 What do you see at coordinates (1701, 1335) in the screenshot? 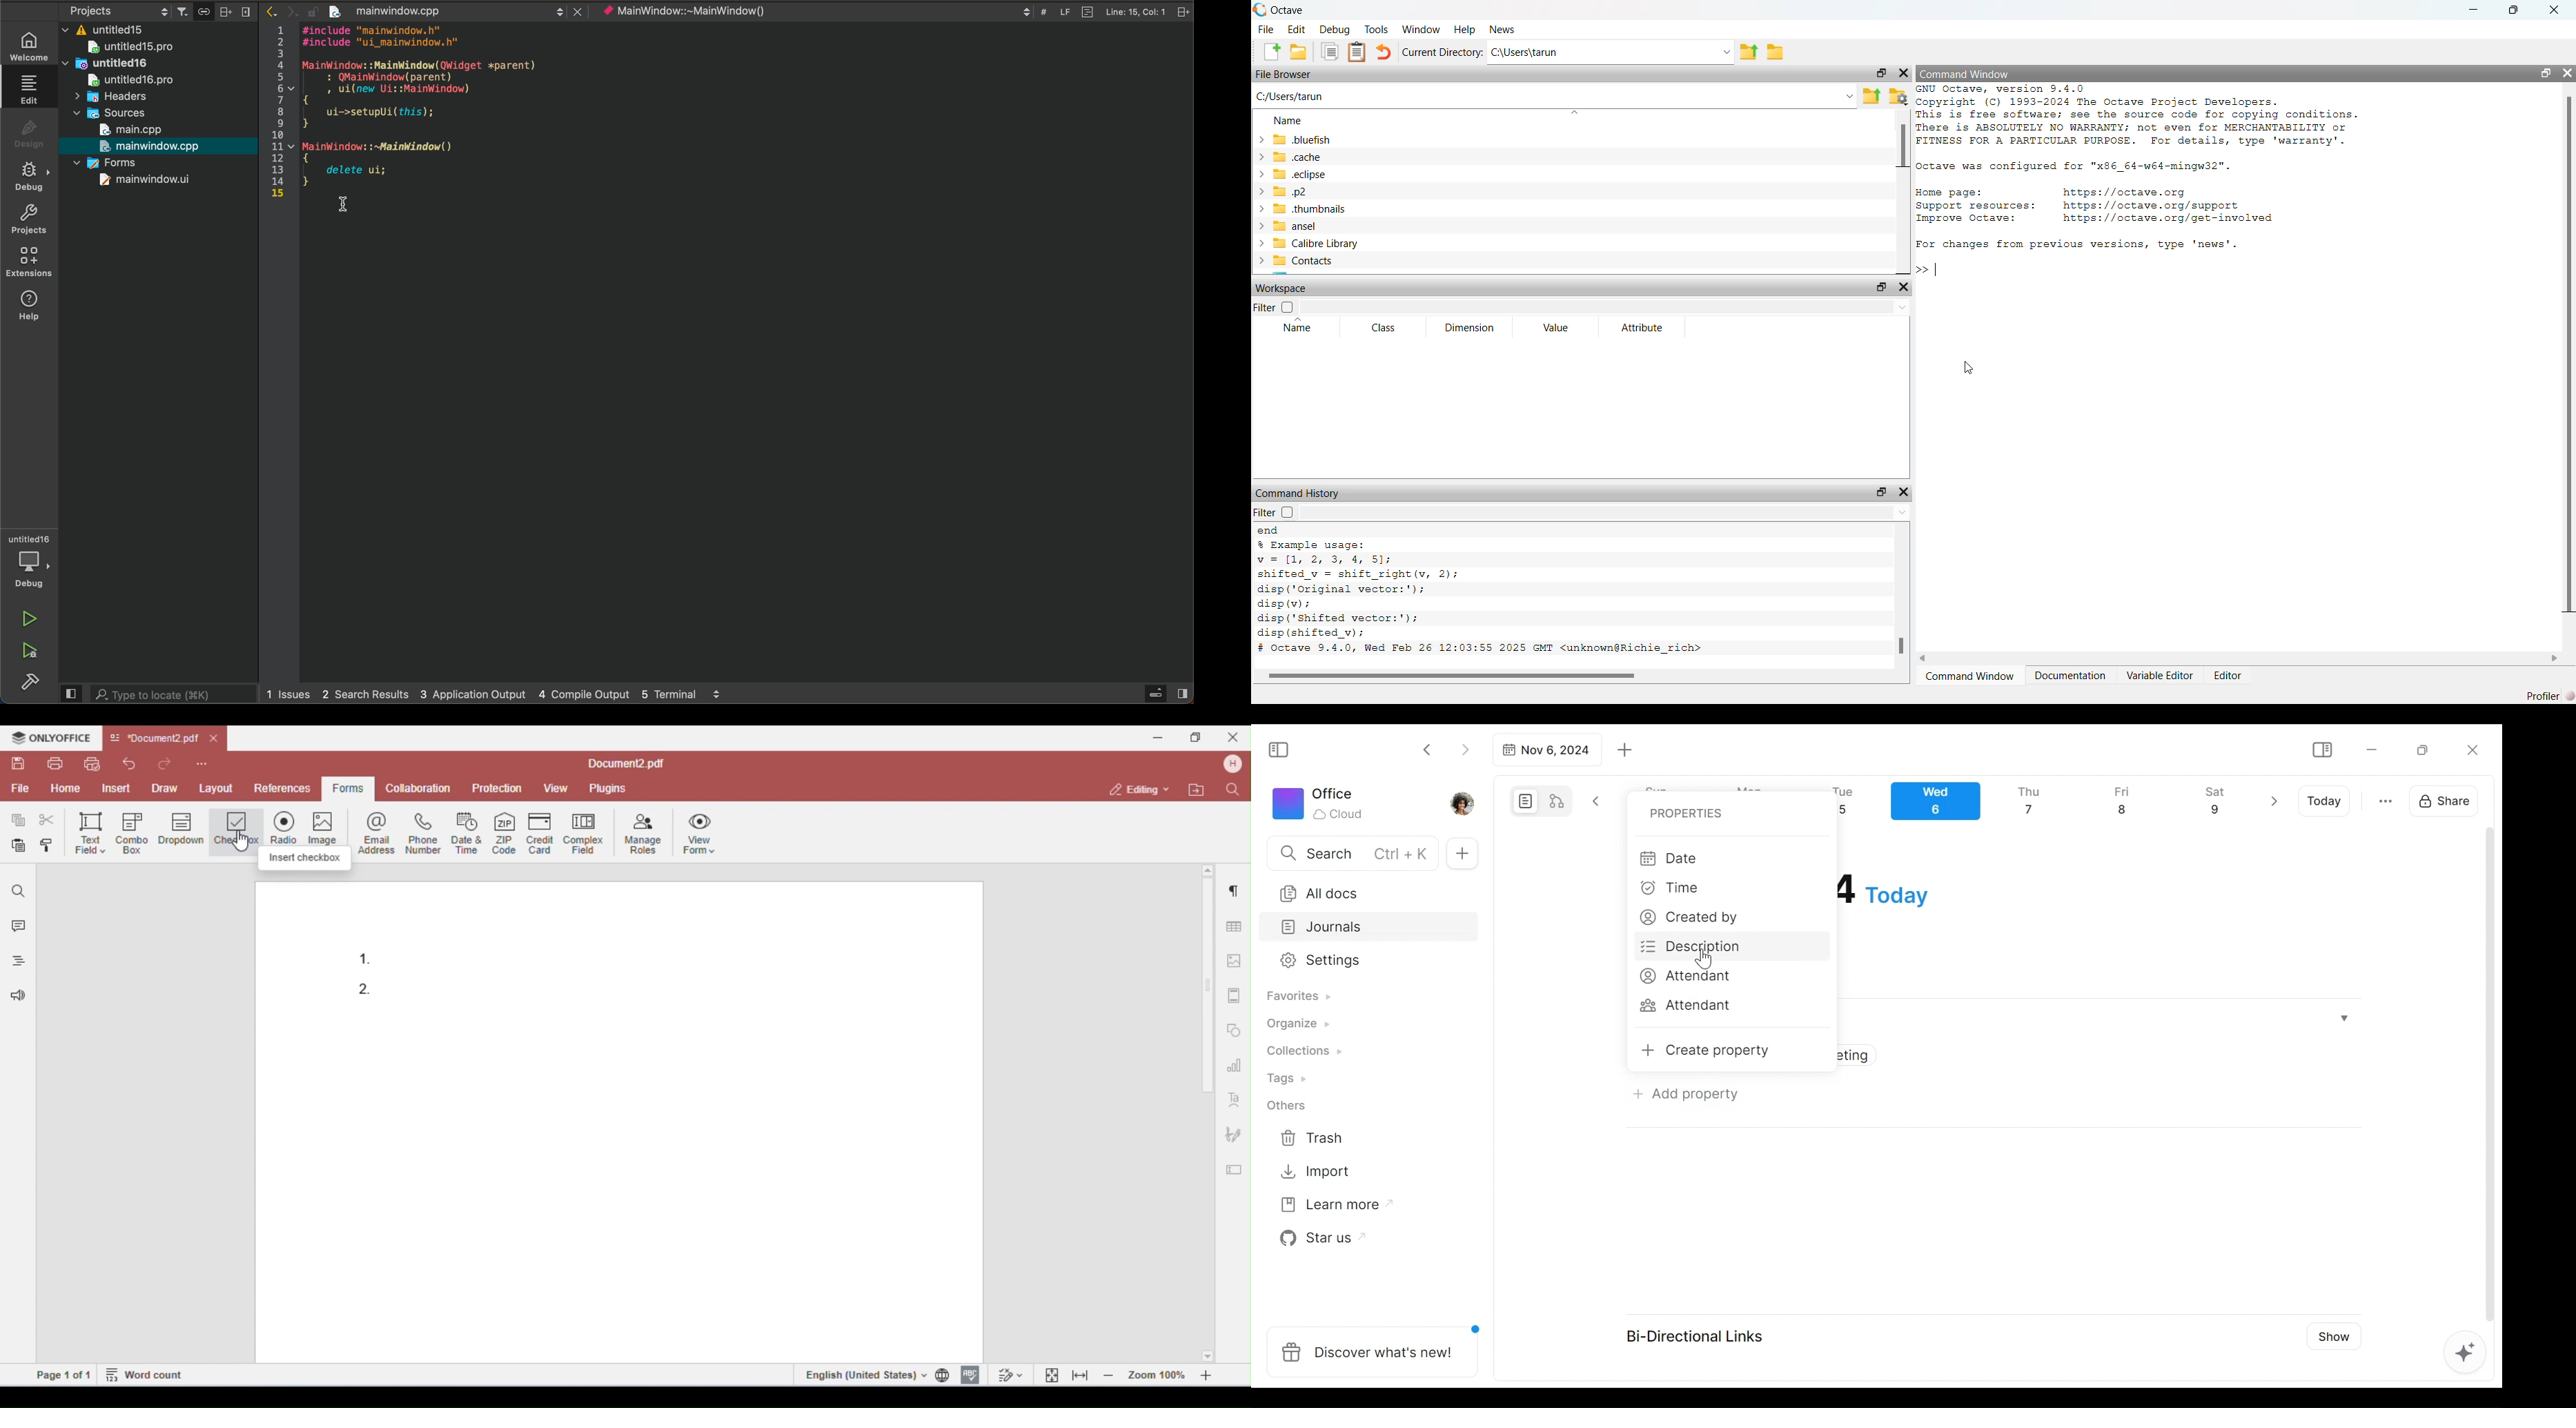
I see `Bi-Directional Links` at bounding box center [1701, 1335].